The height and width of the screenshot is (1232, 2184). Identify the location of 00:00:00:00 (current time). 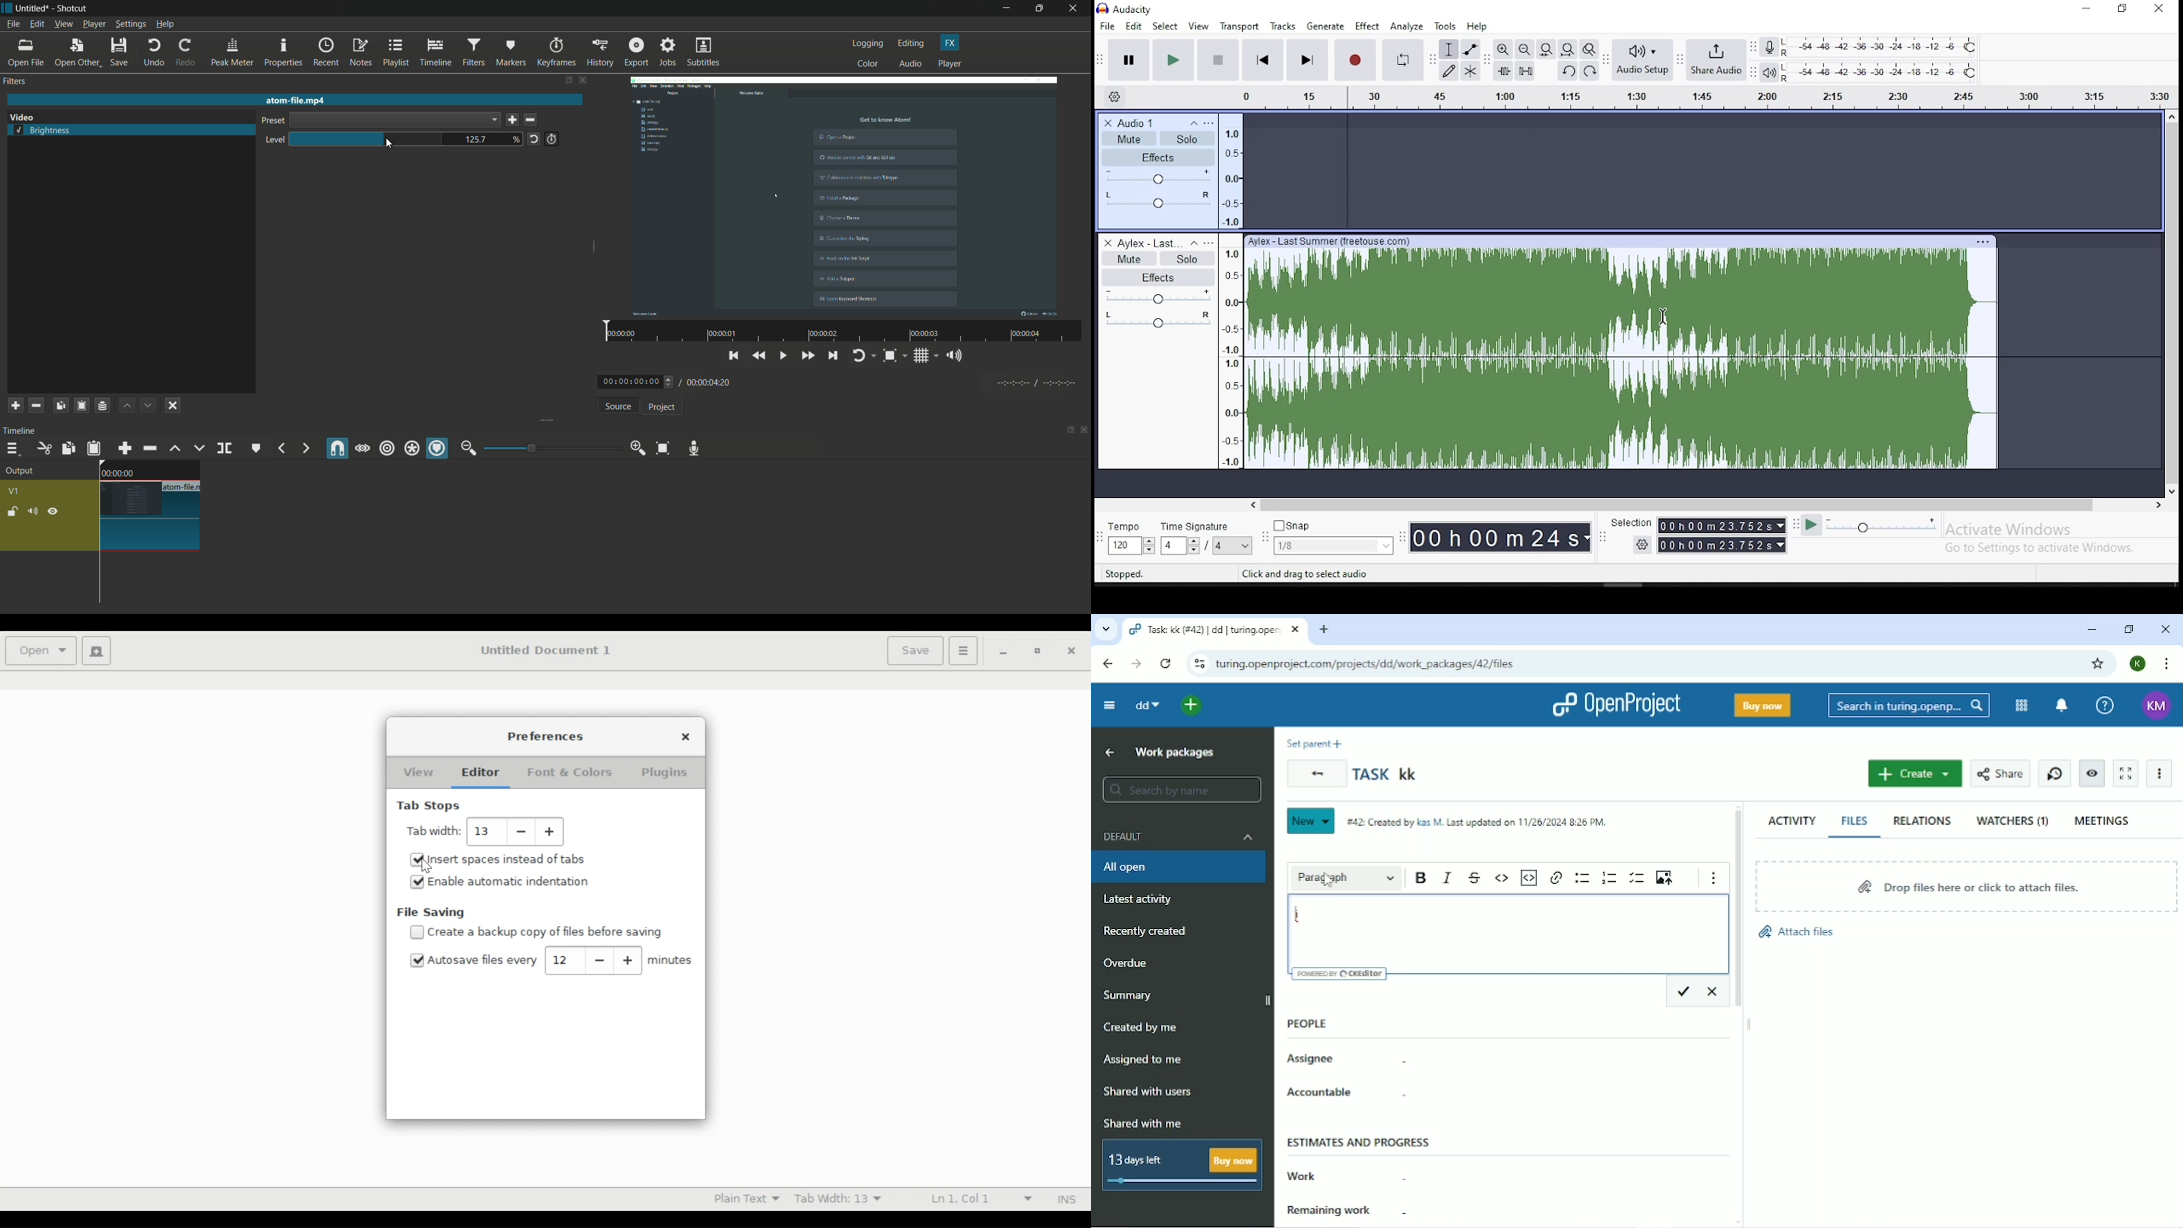
(637, 381).